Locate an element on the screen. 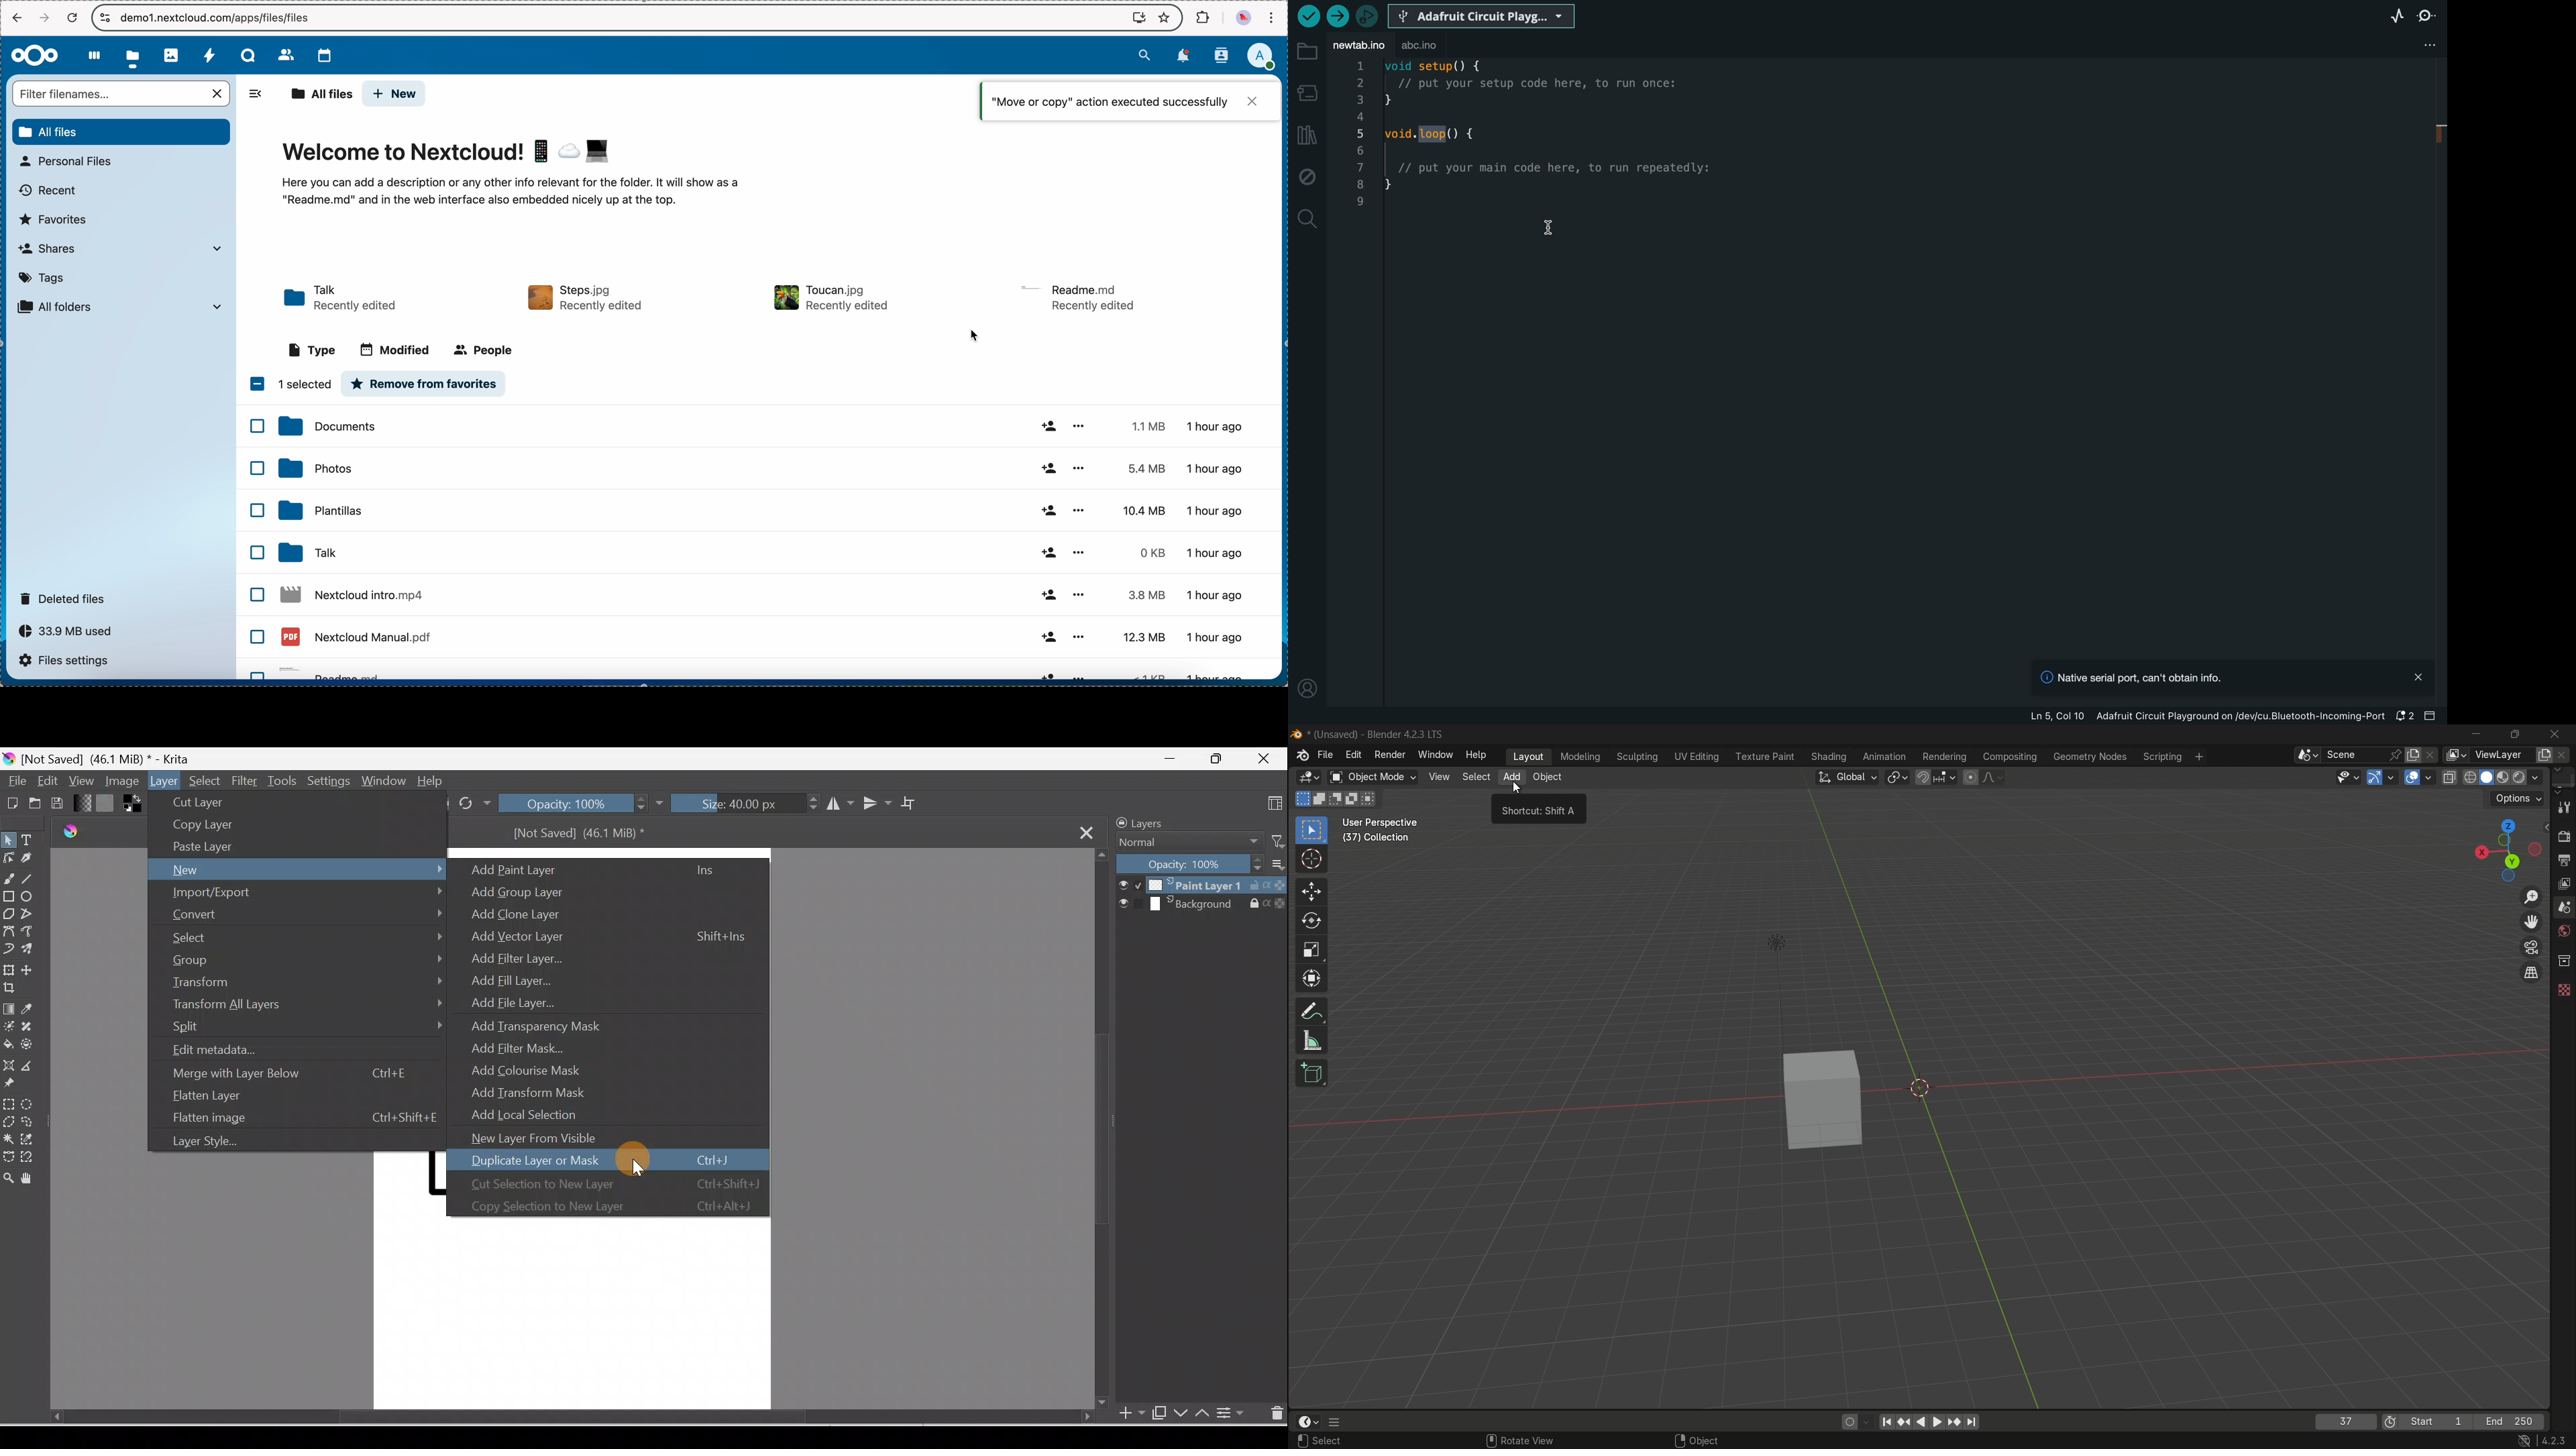 This screenshot has width=2576, height=1456. files settings is located at coordinates (67, 661).